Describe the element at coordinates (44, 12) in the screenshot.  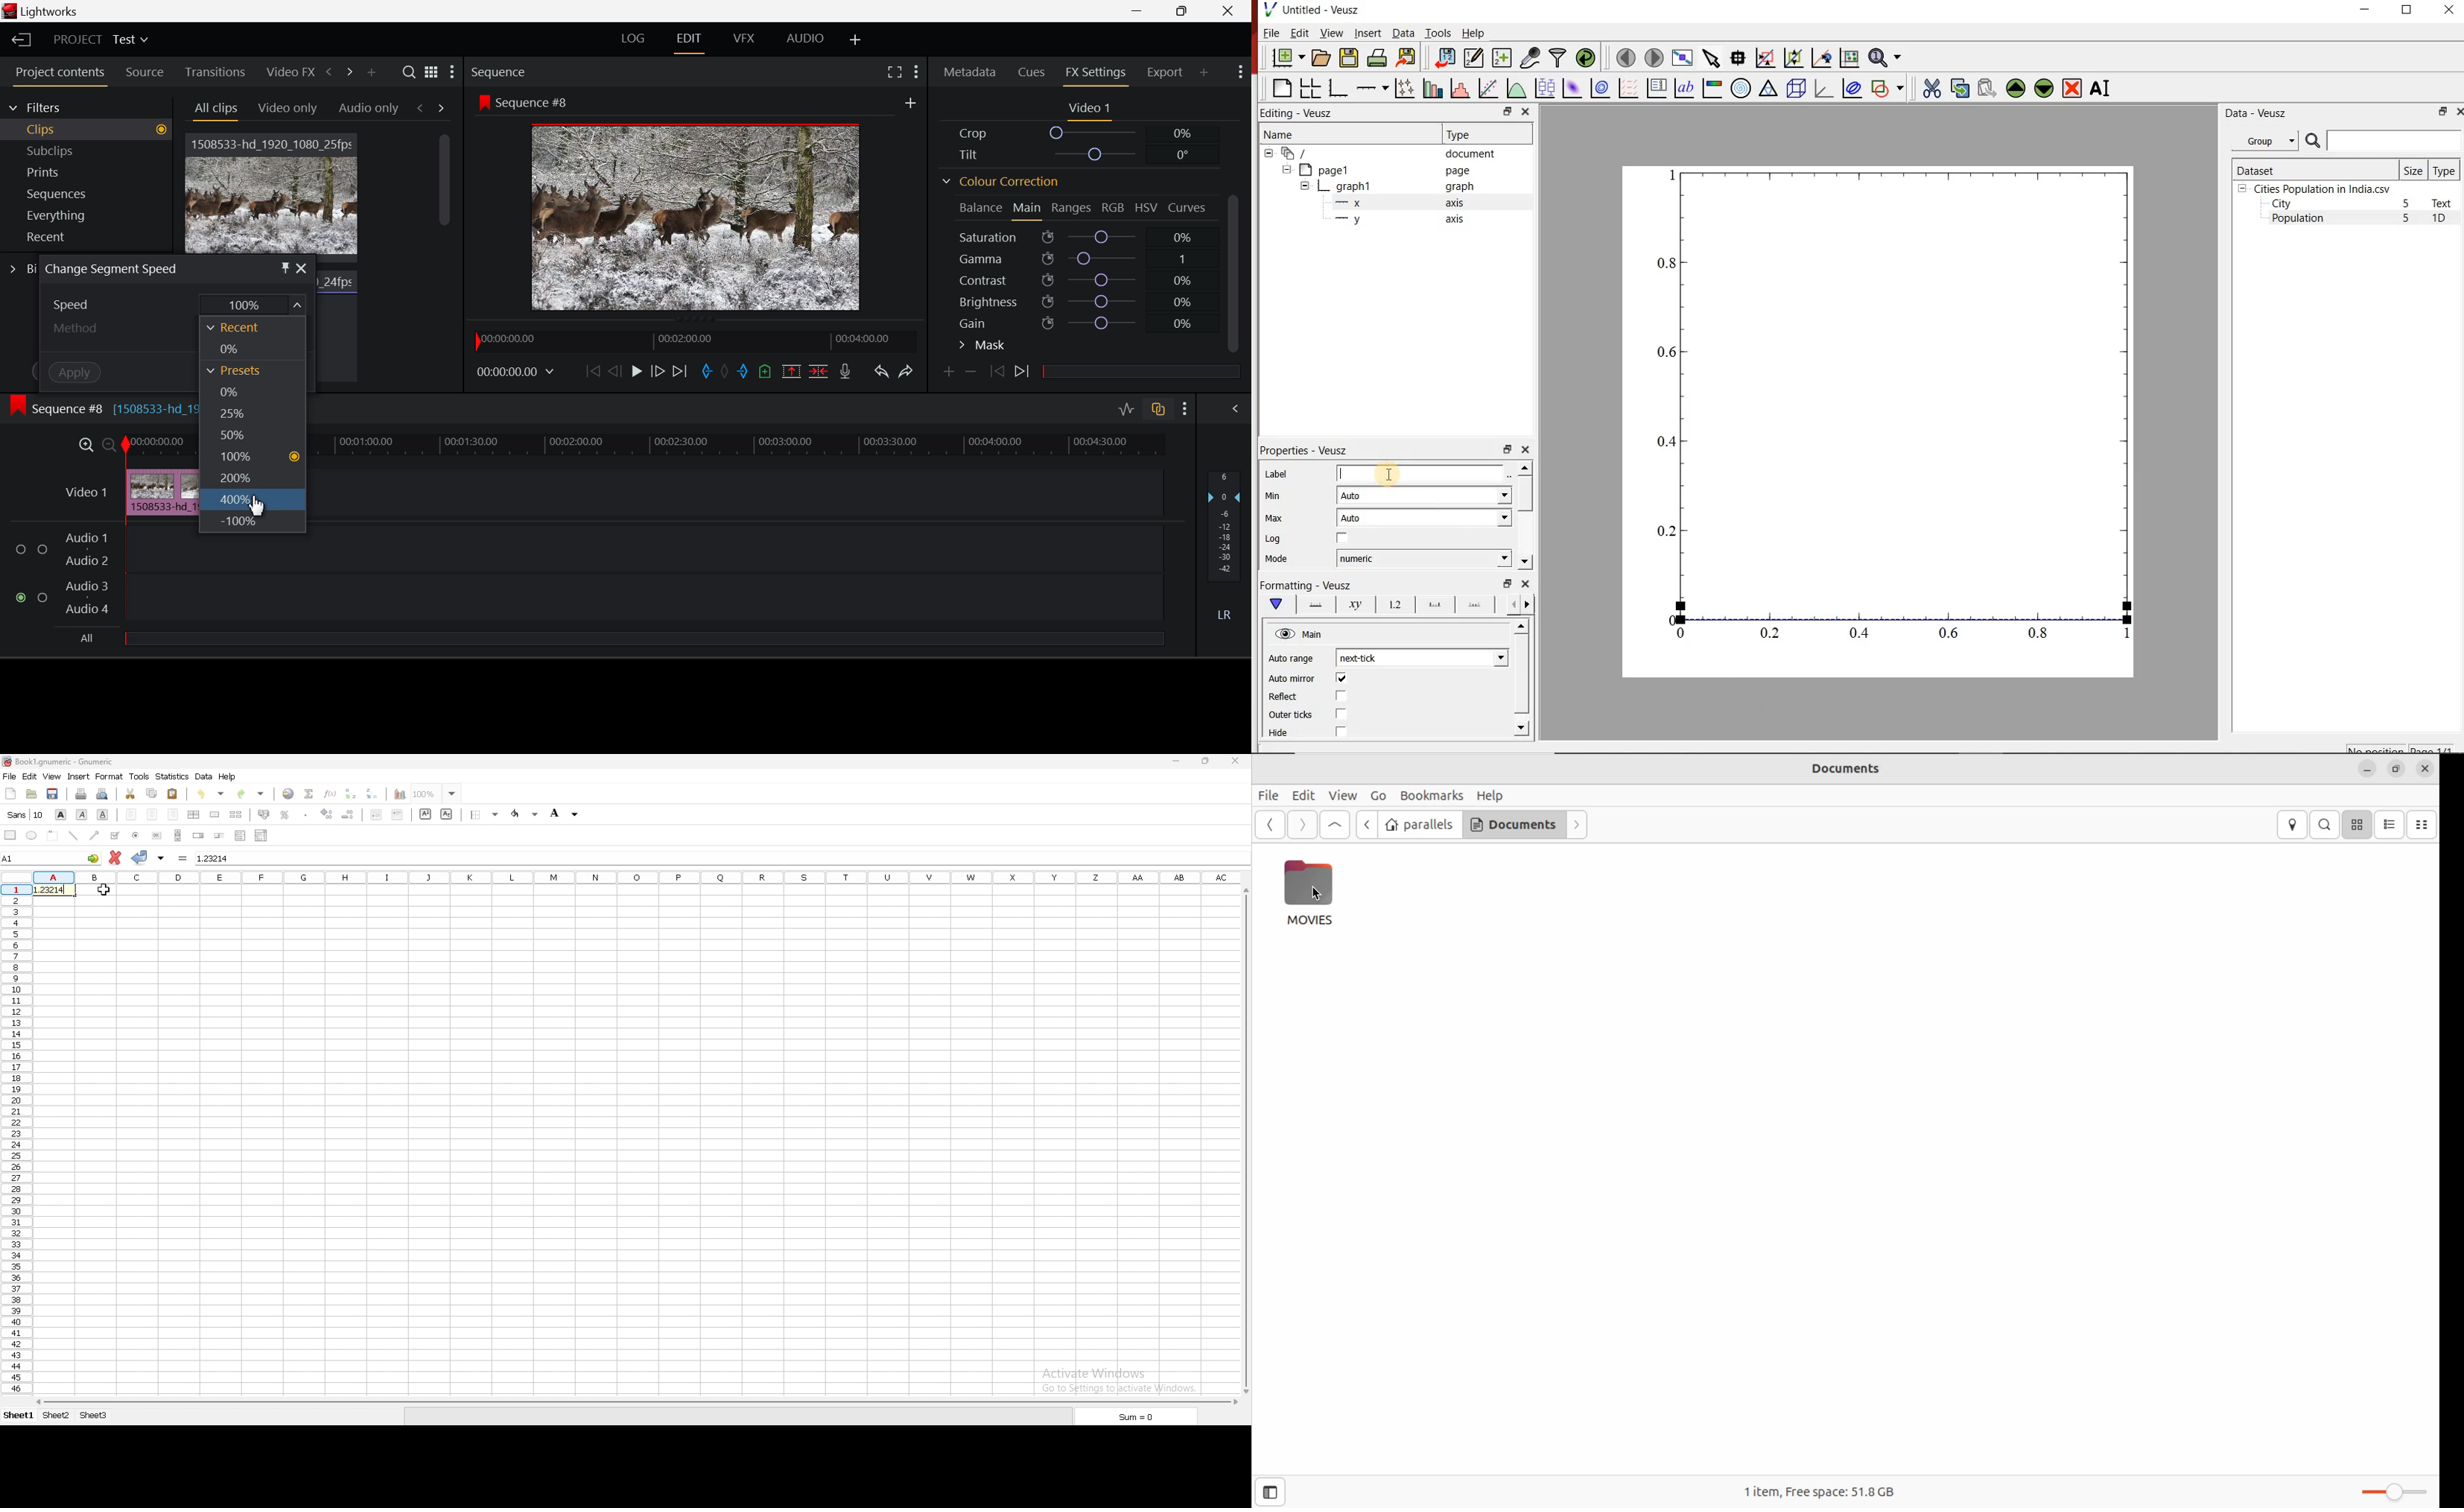
I see `Window Title` at that location.